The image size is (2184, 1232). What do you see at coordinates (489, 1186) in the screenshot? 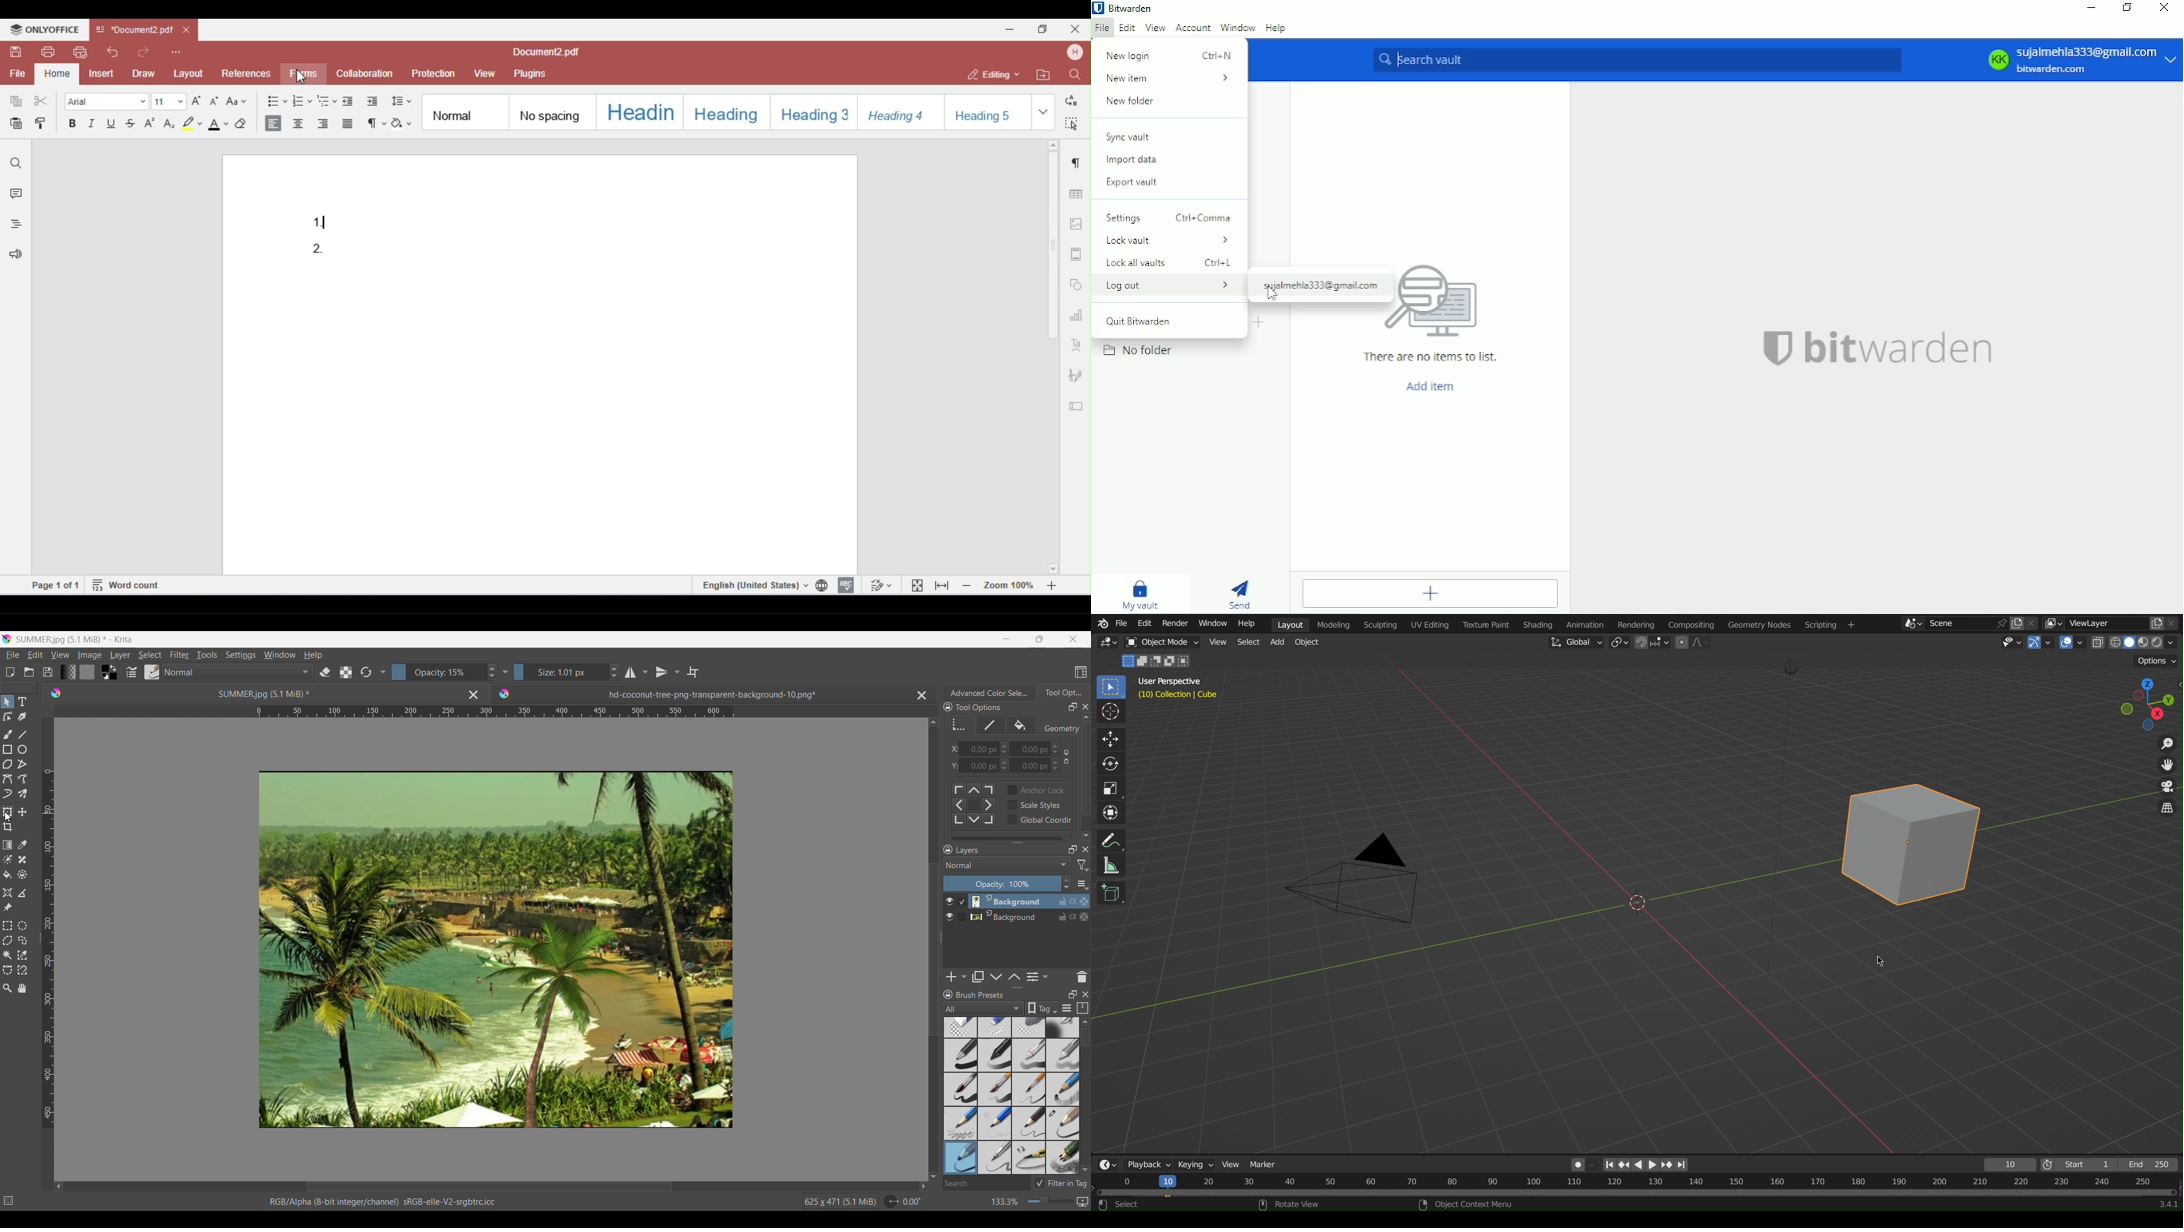
I see `Horizontal slider` at bounding box center [489, 1186].